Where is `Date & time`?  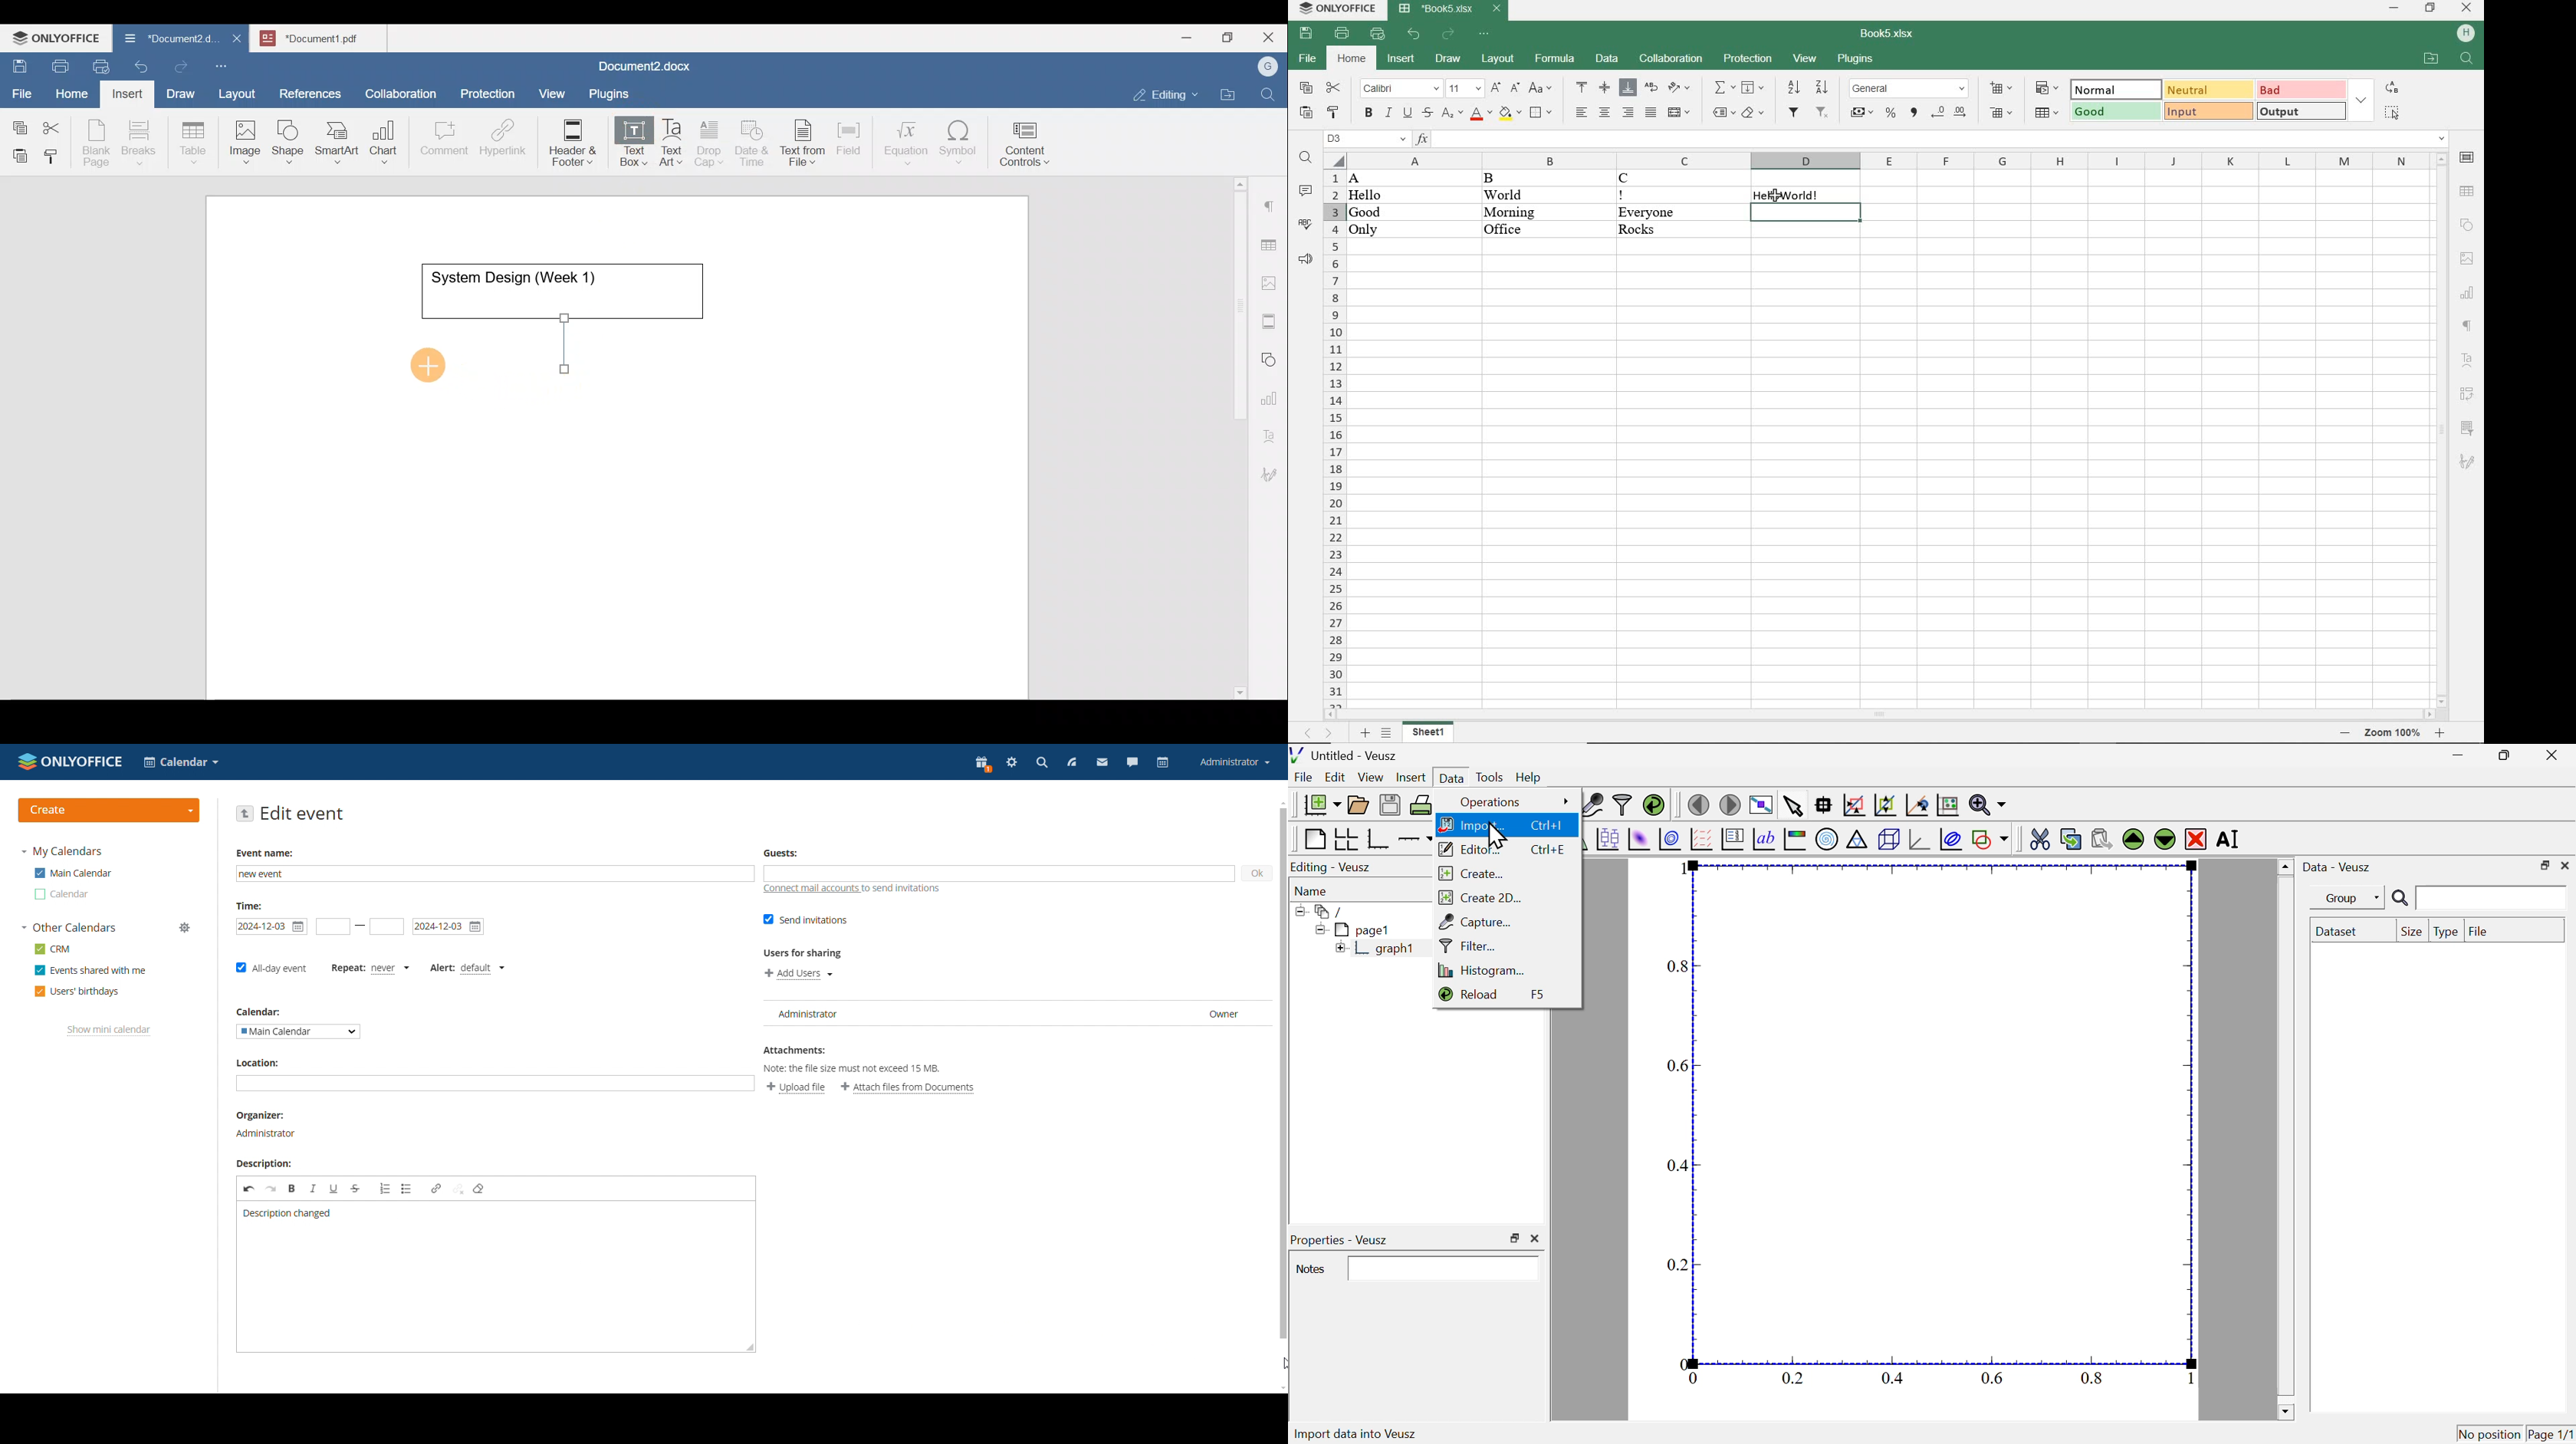
Date & time is located at coordinates (753, 141).